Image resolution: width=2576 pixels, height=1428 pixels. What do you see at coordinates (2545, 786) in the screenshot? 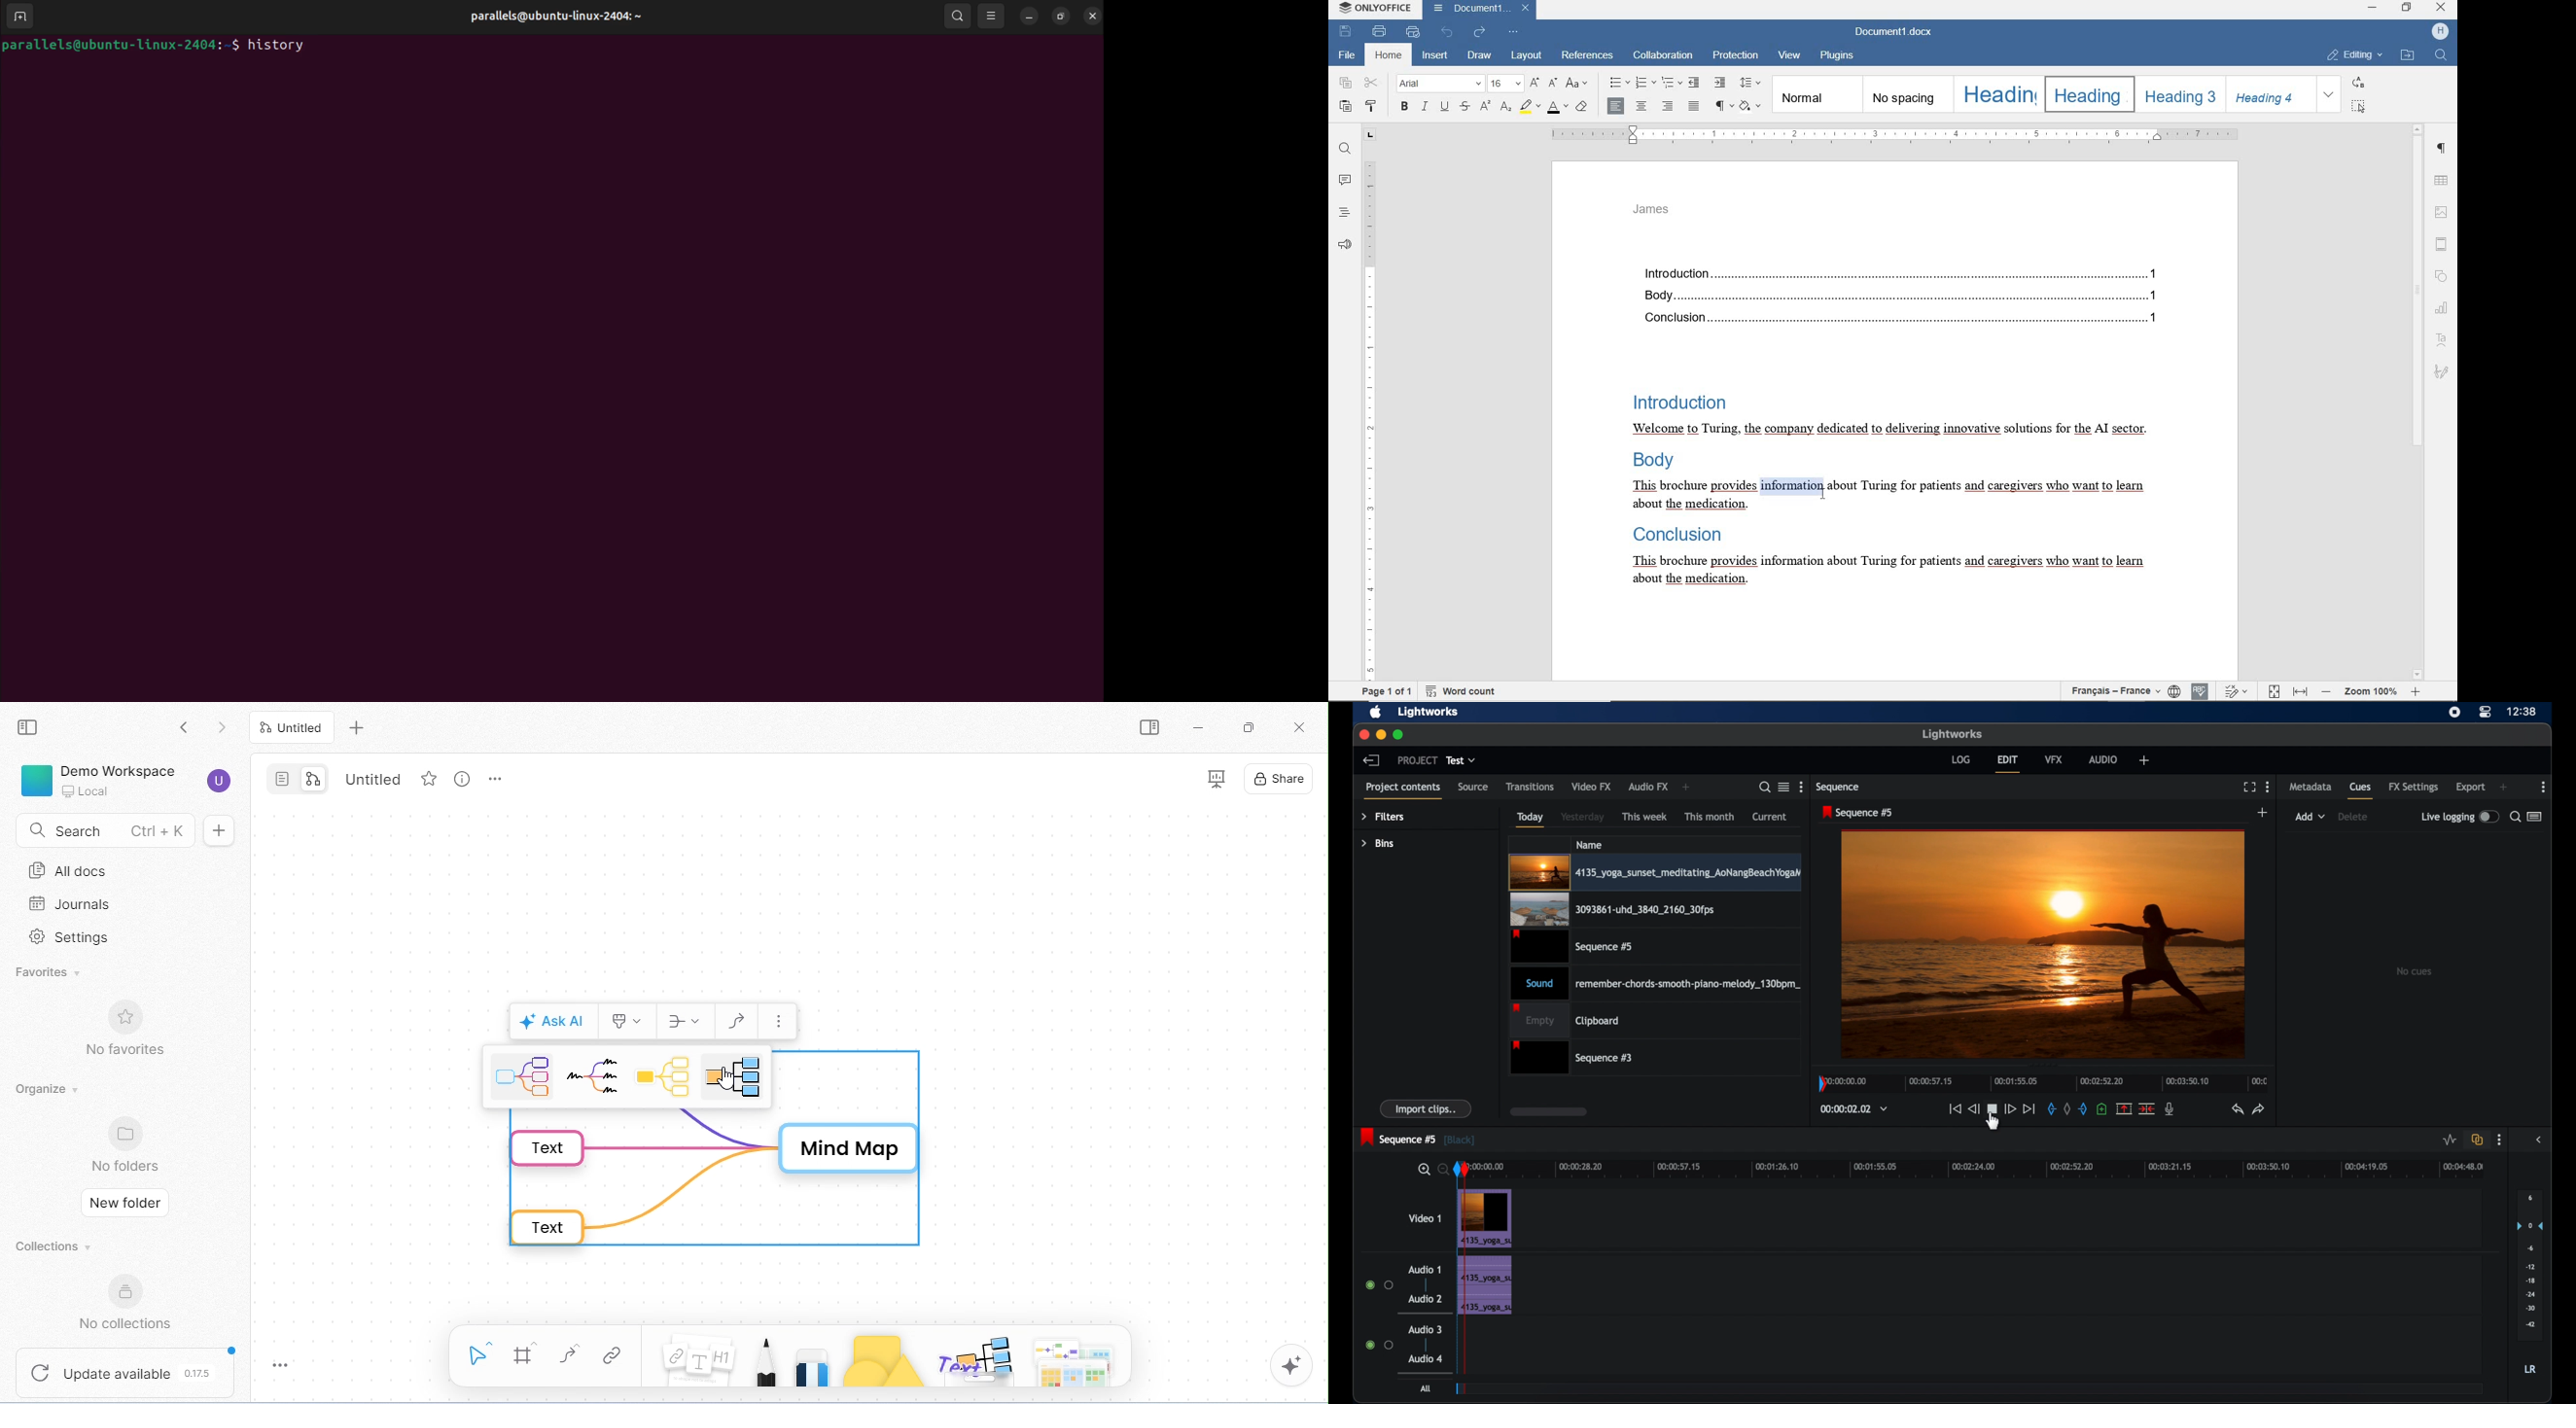
I see `more options` at bounding box center [2545, 786].